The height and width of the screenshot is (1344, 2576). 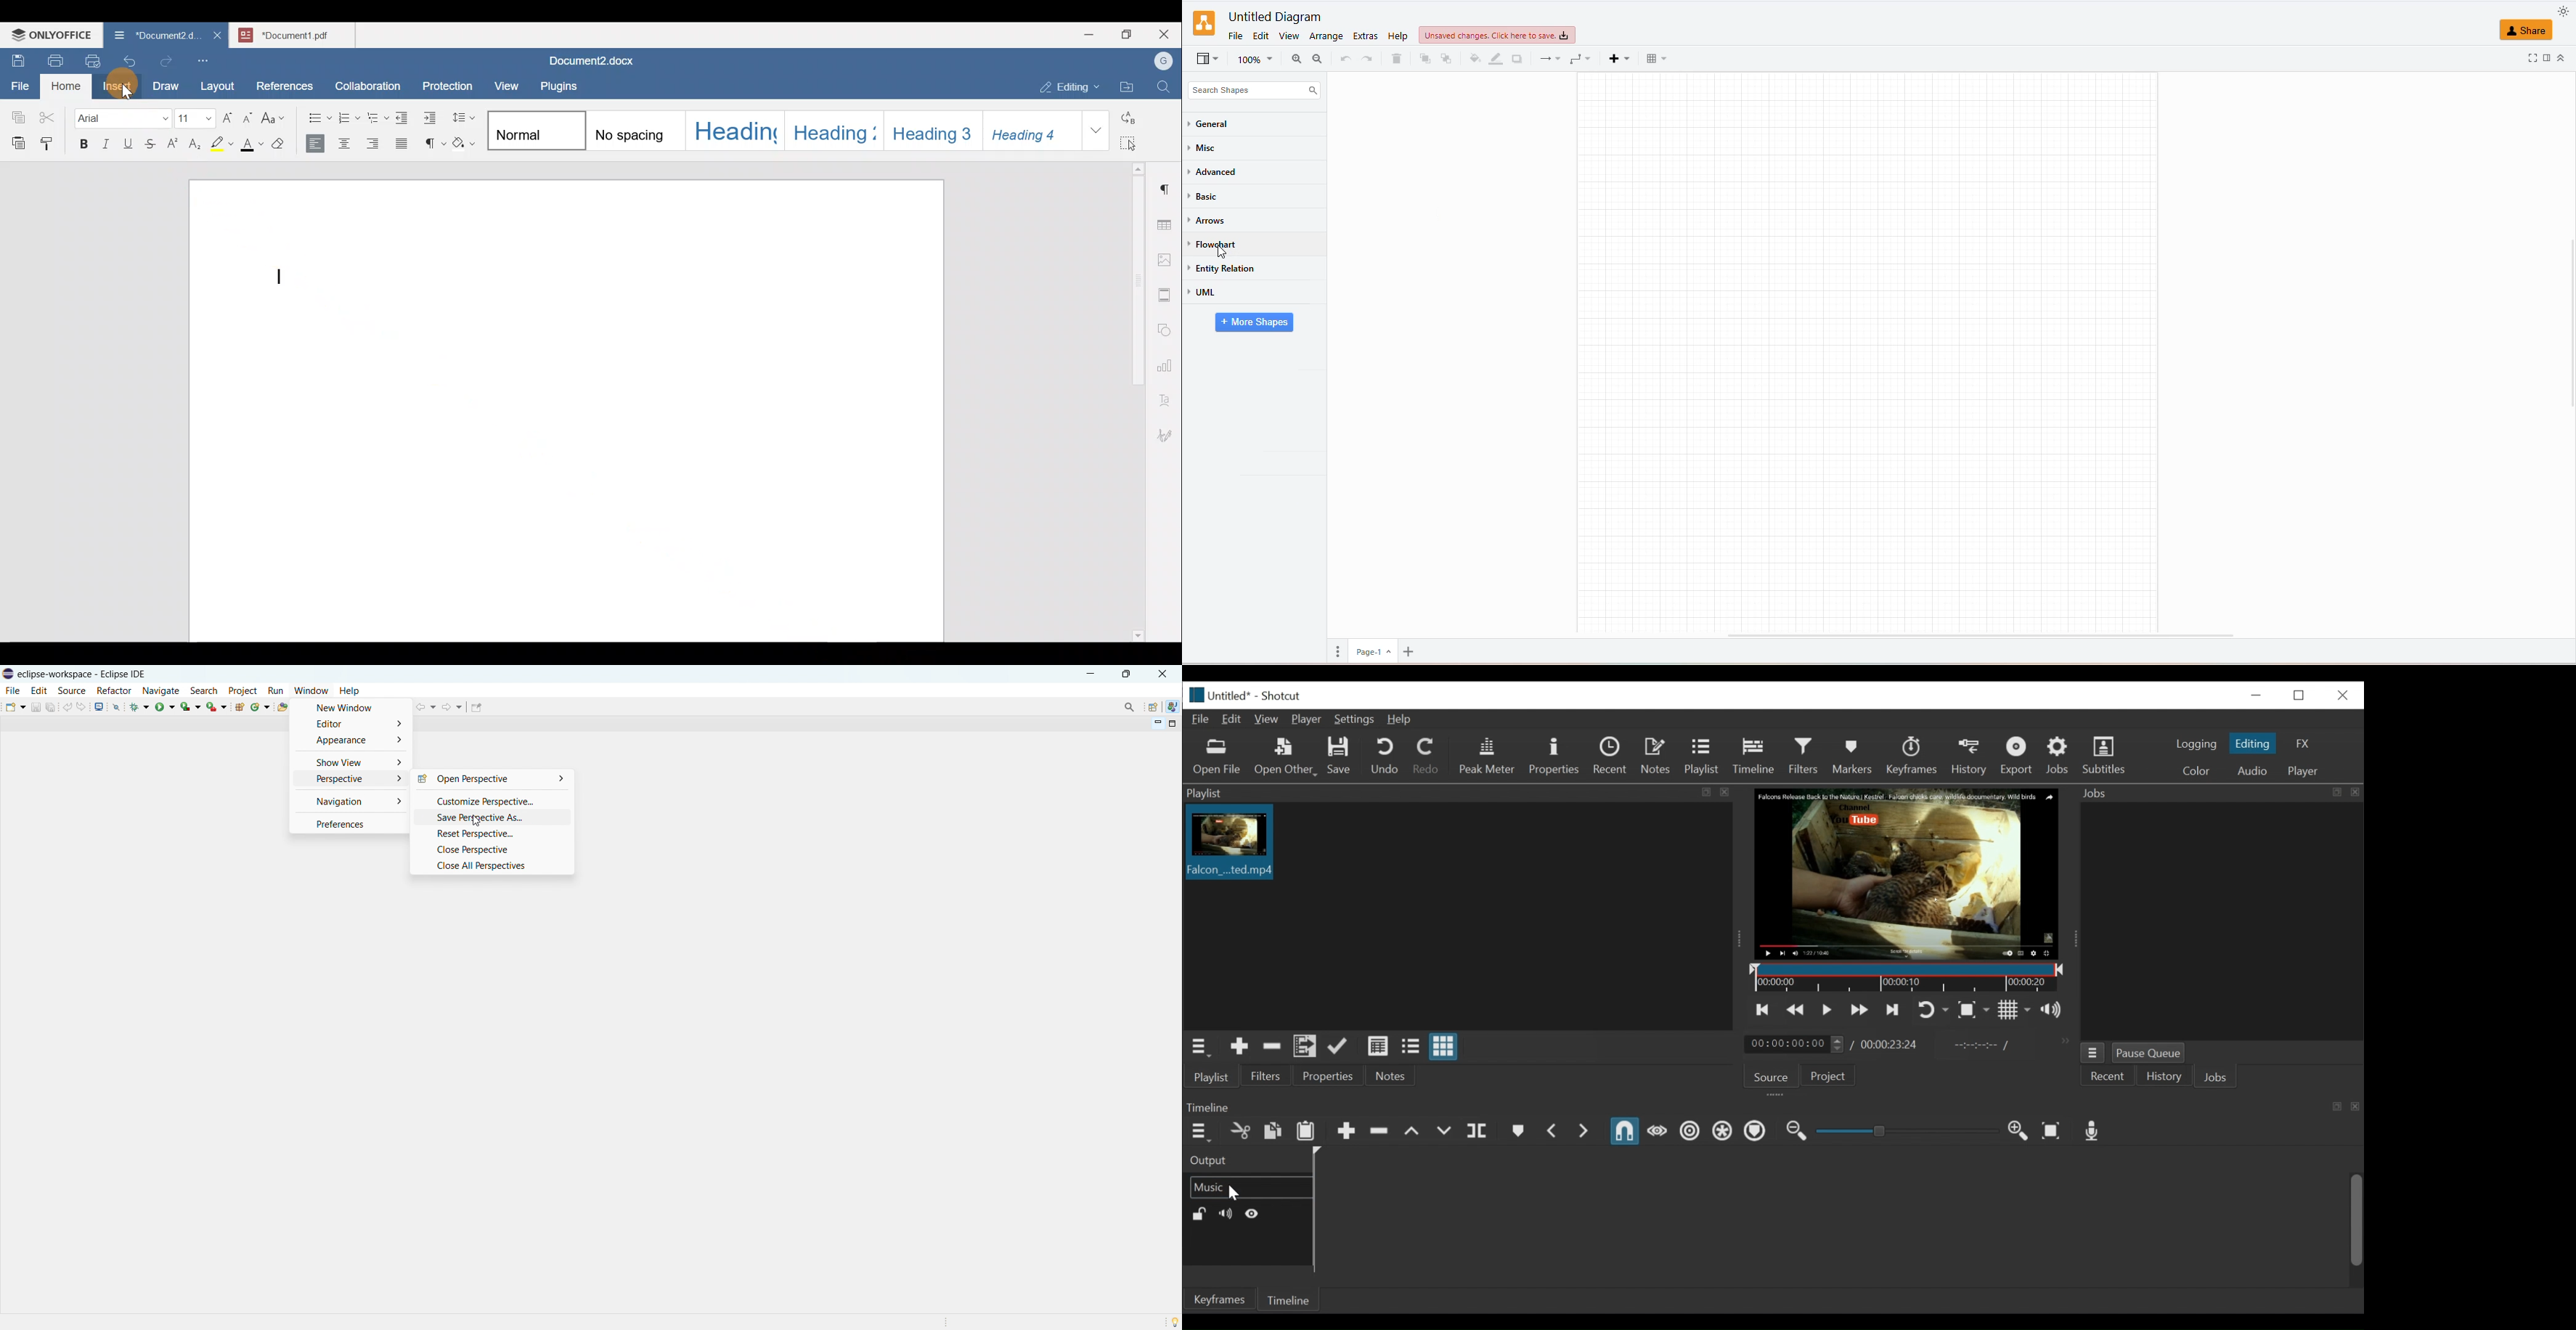 I want to click on Image settings, so click(x=1167, y=259).